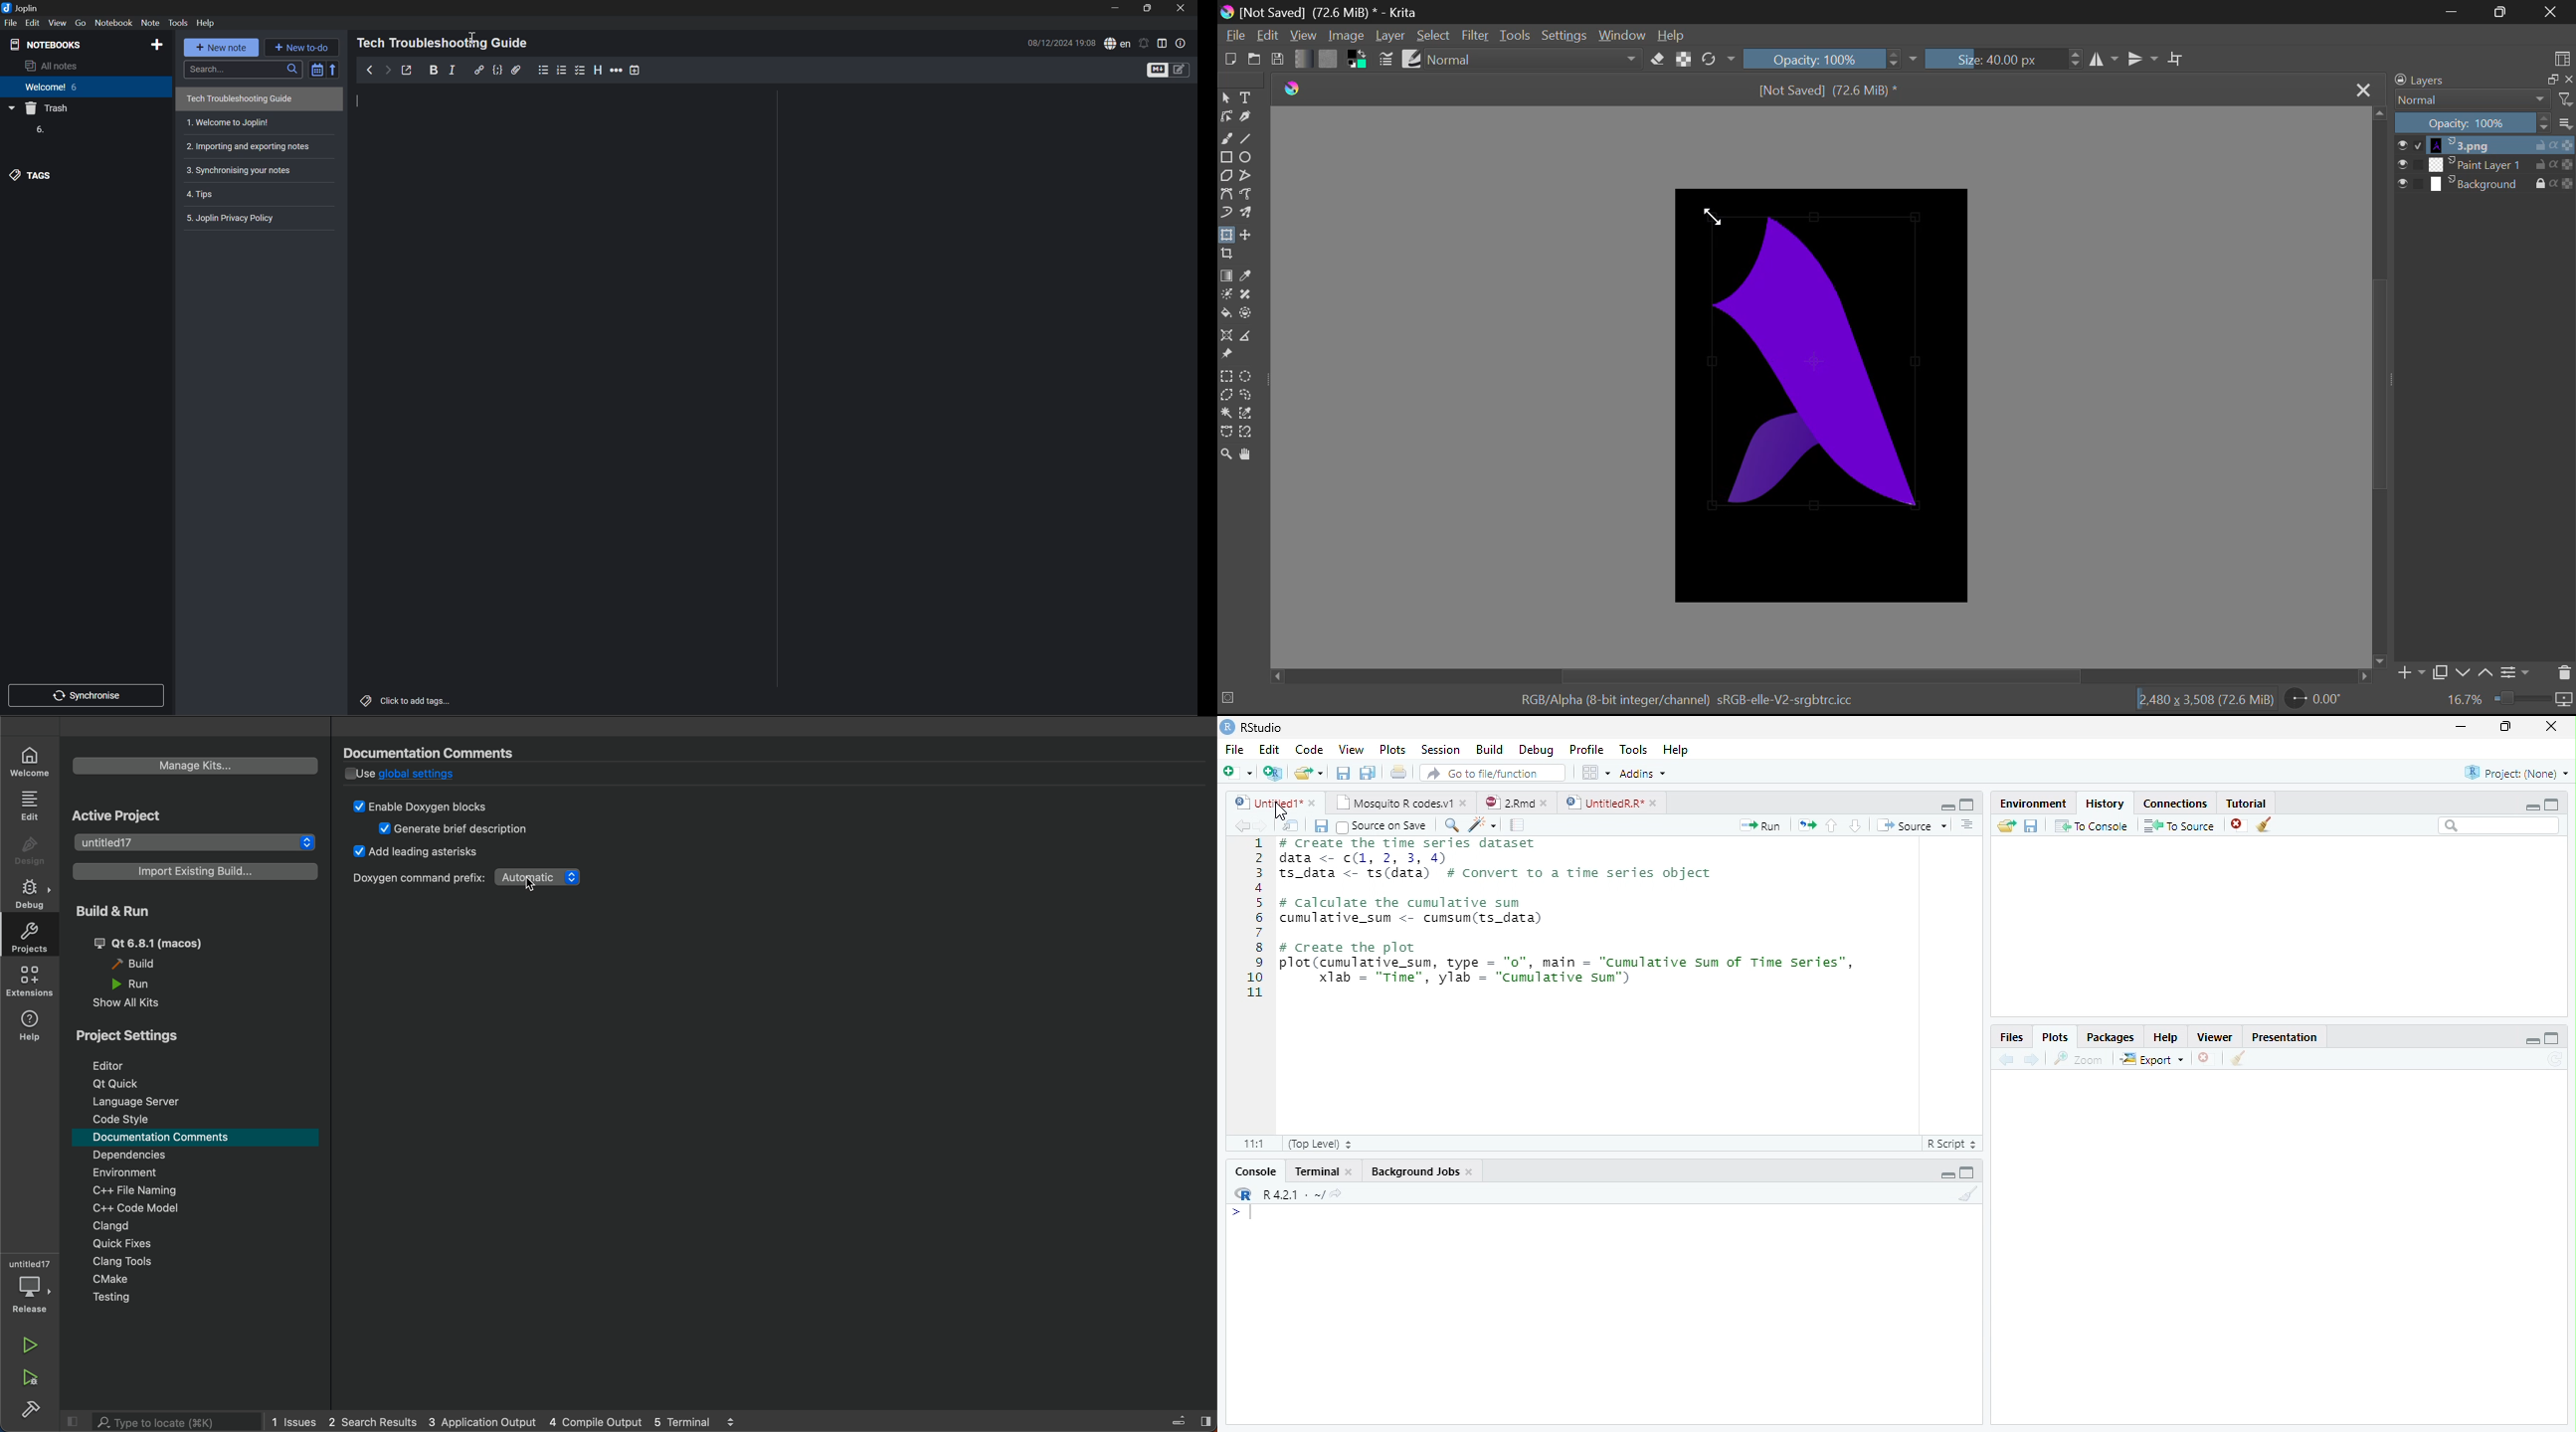 This screenshot has width=2576, height=1456. Describe the element at coordinates (2426, 81) in the screenshot. I see `Layers Docker Tab` at that location.